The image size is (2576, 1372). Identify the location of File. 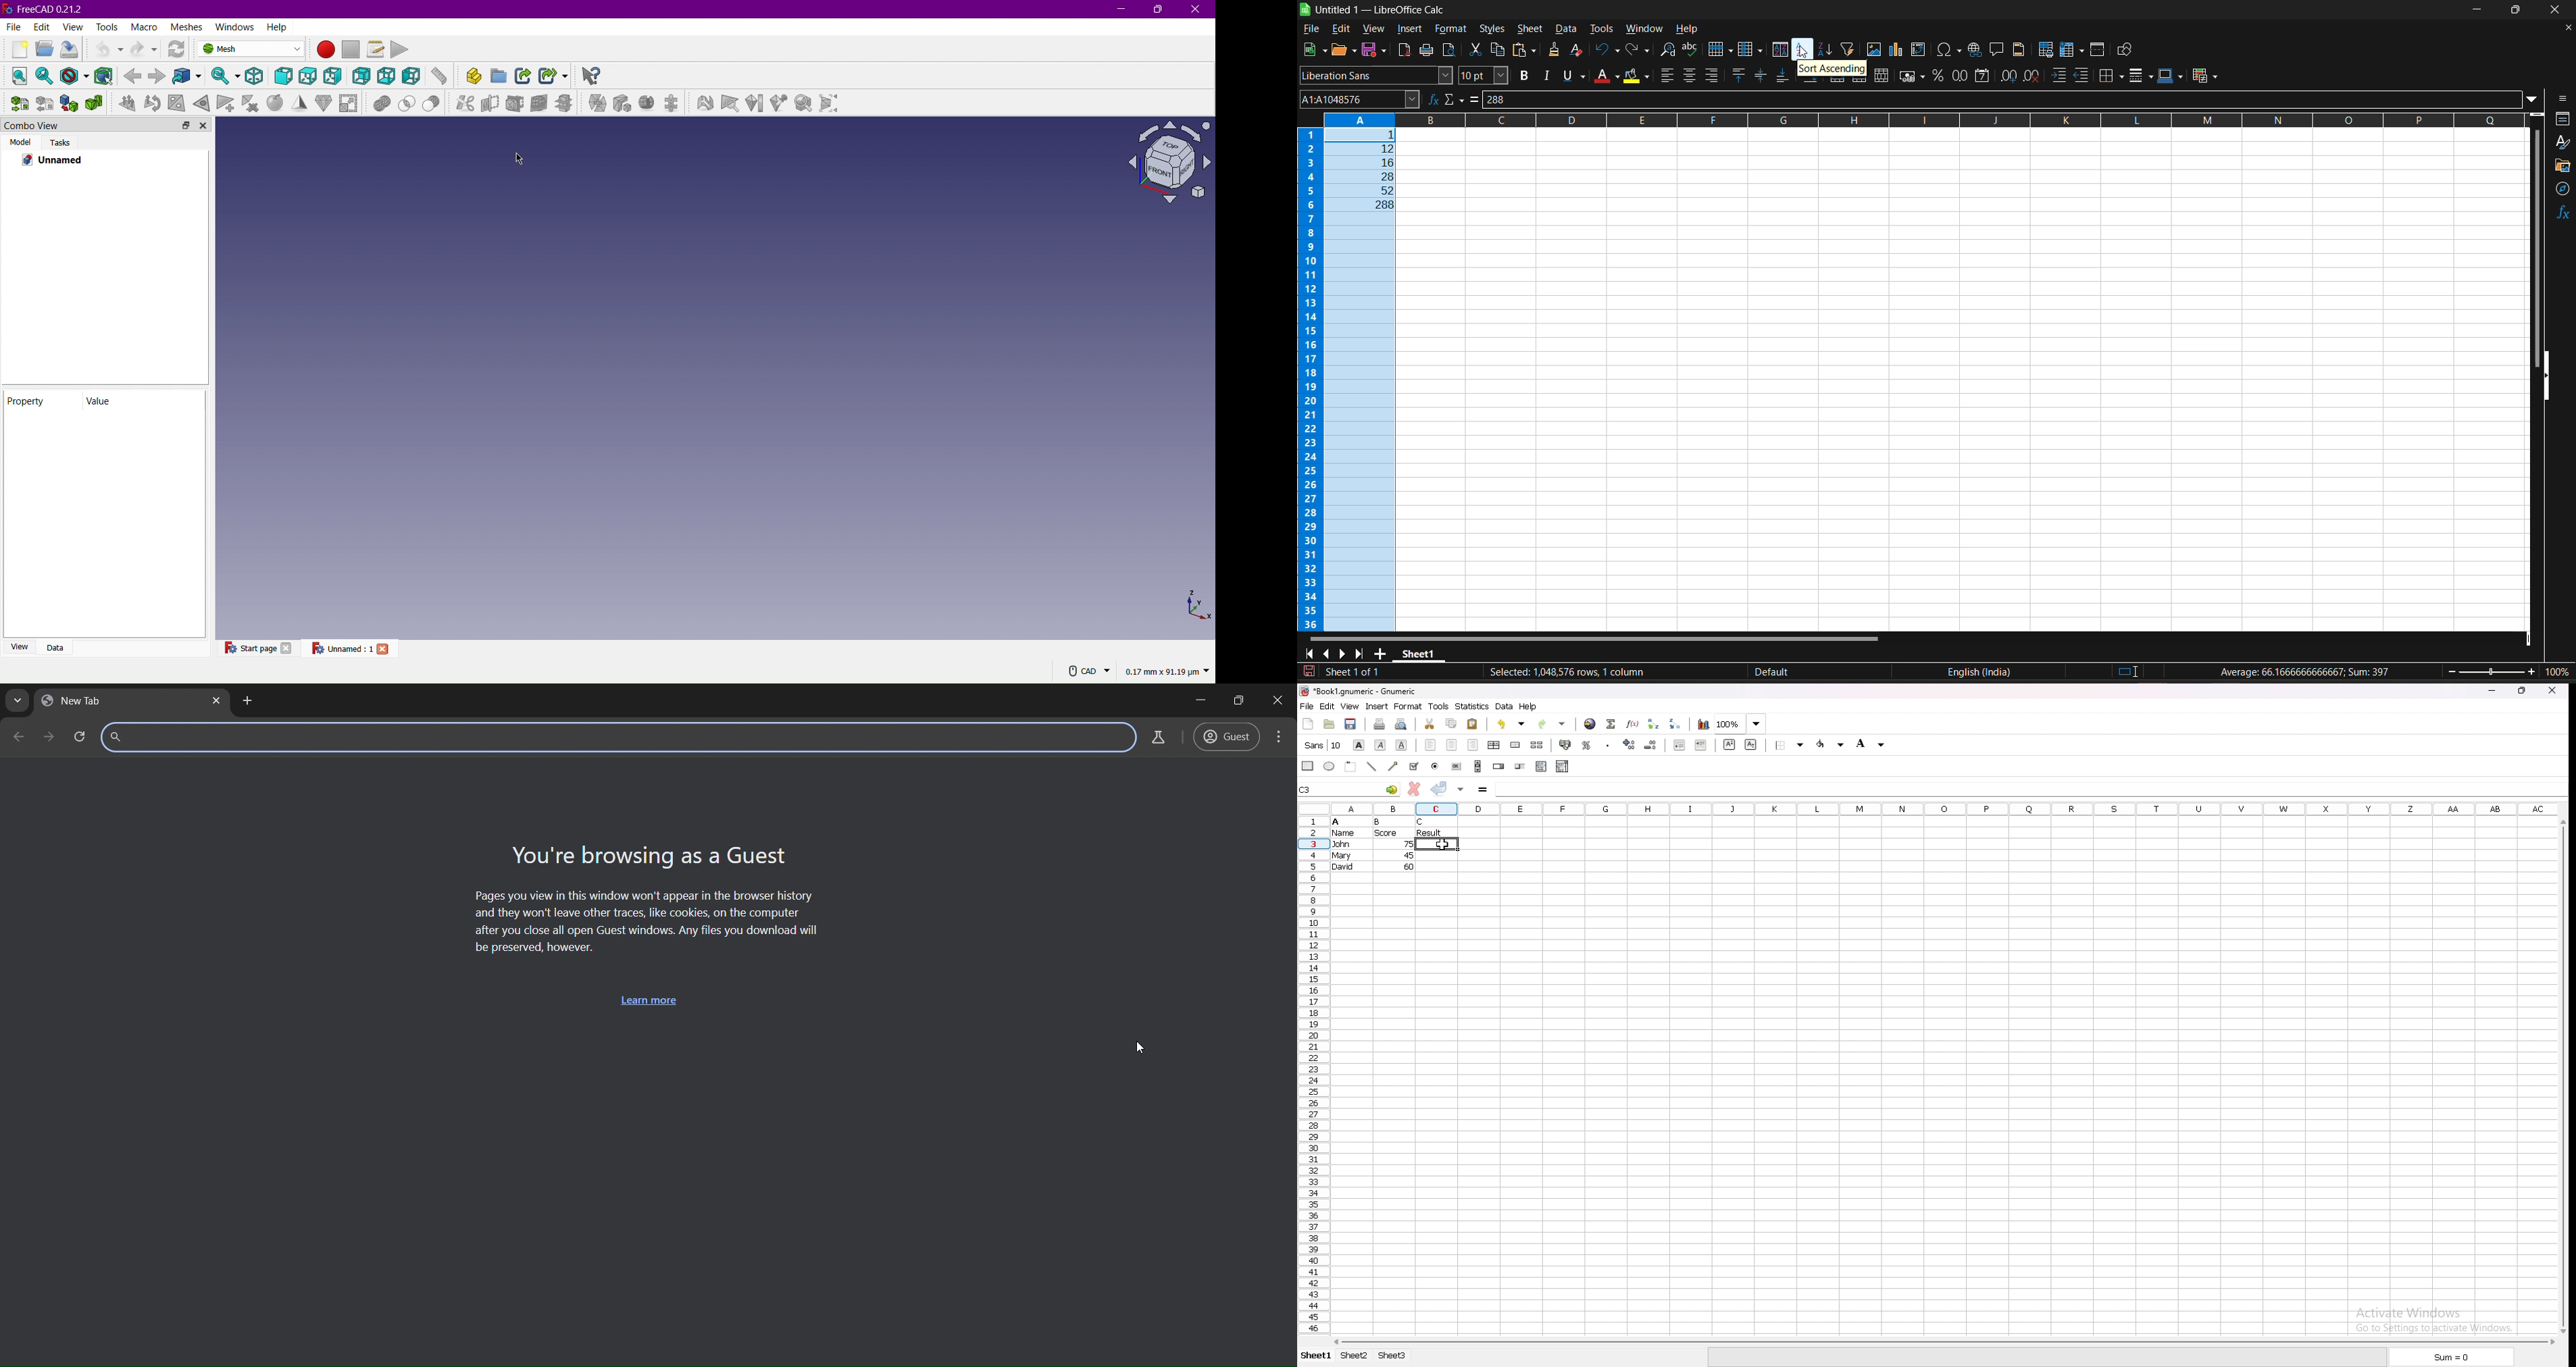
(12, 28).